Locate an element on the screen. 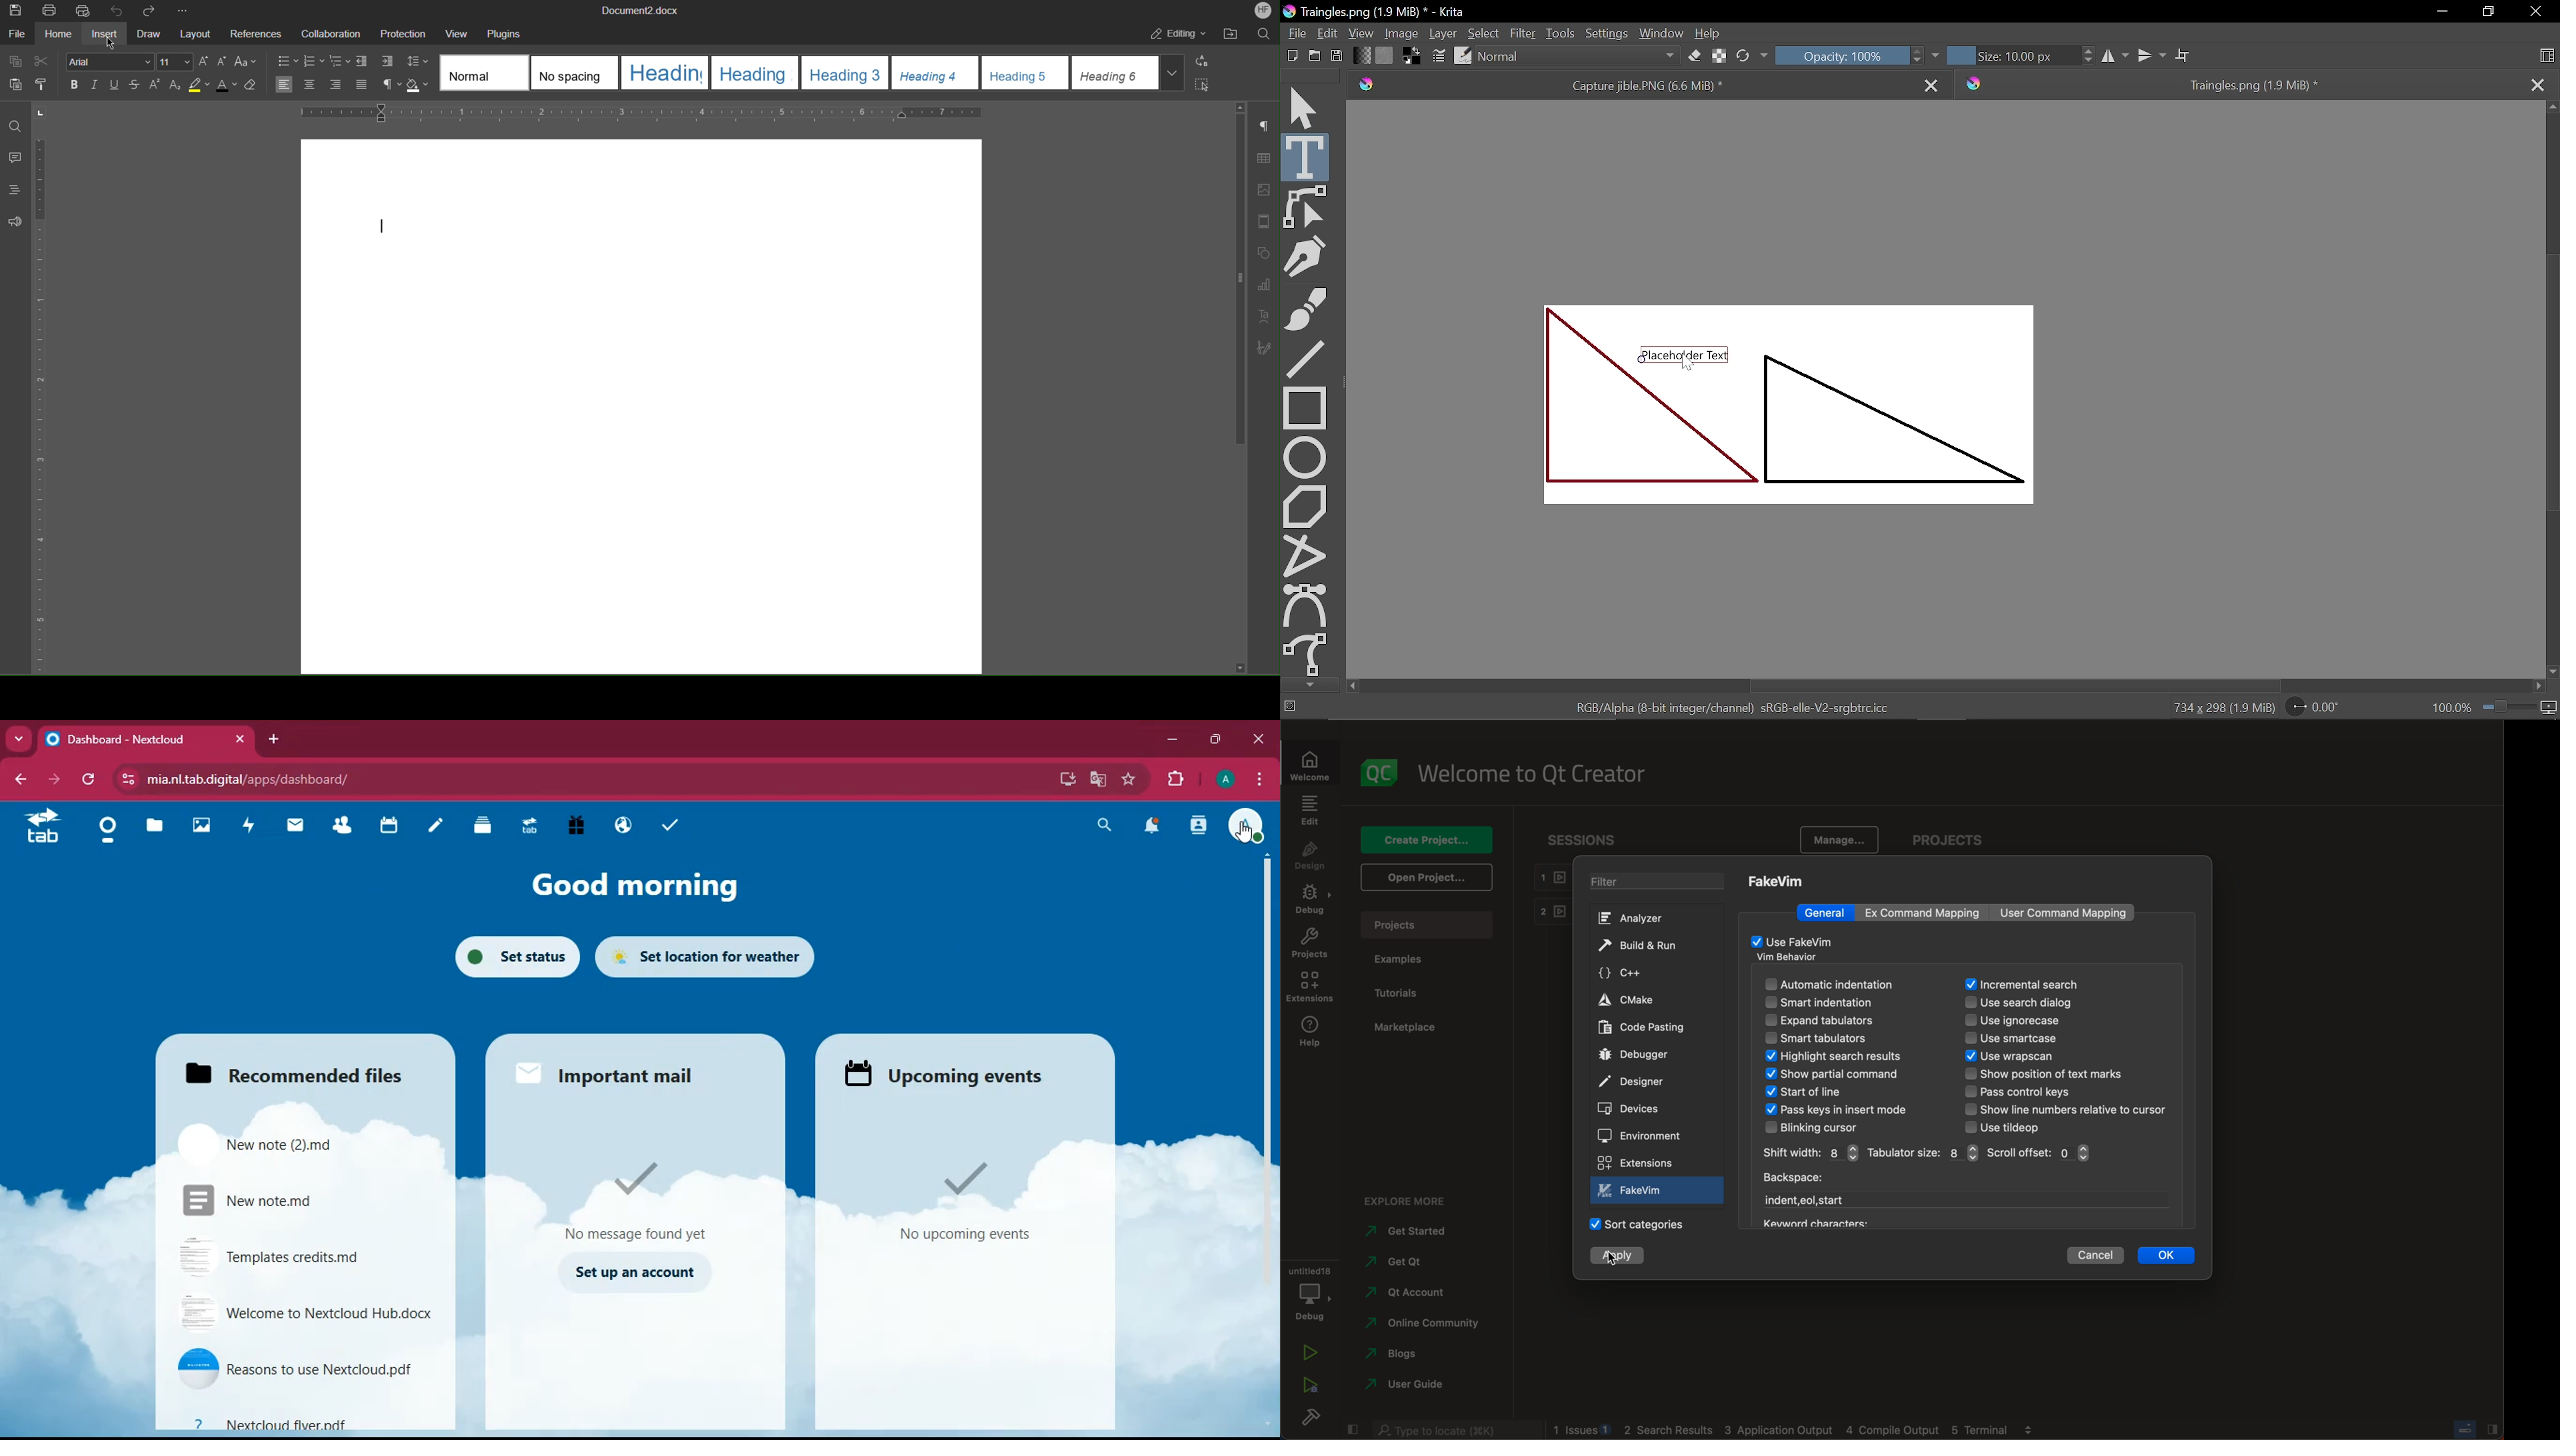 This screenshot has height=1456, width=2576. backspace is located at coordinates (1791, 1180).